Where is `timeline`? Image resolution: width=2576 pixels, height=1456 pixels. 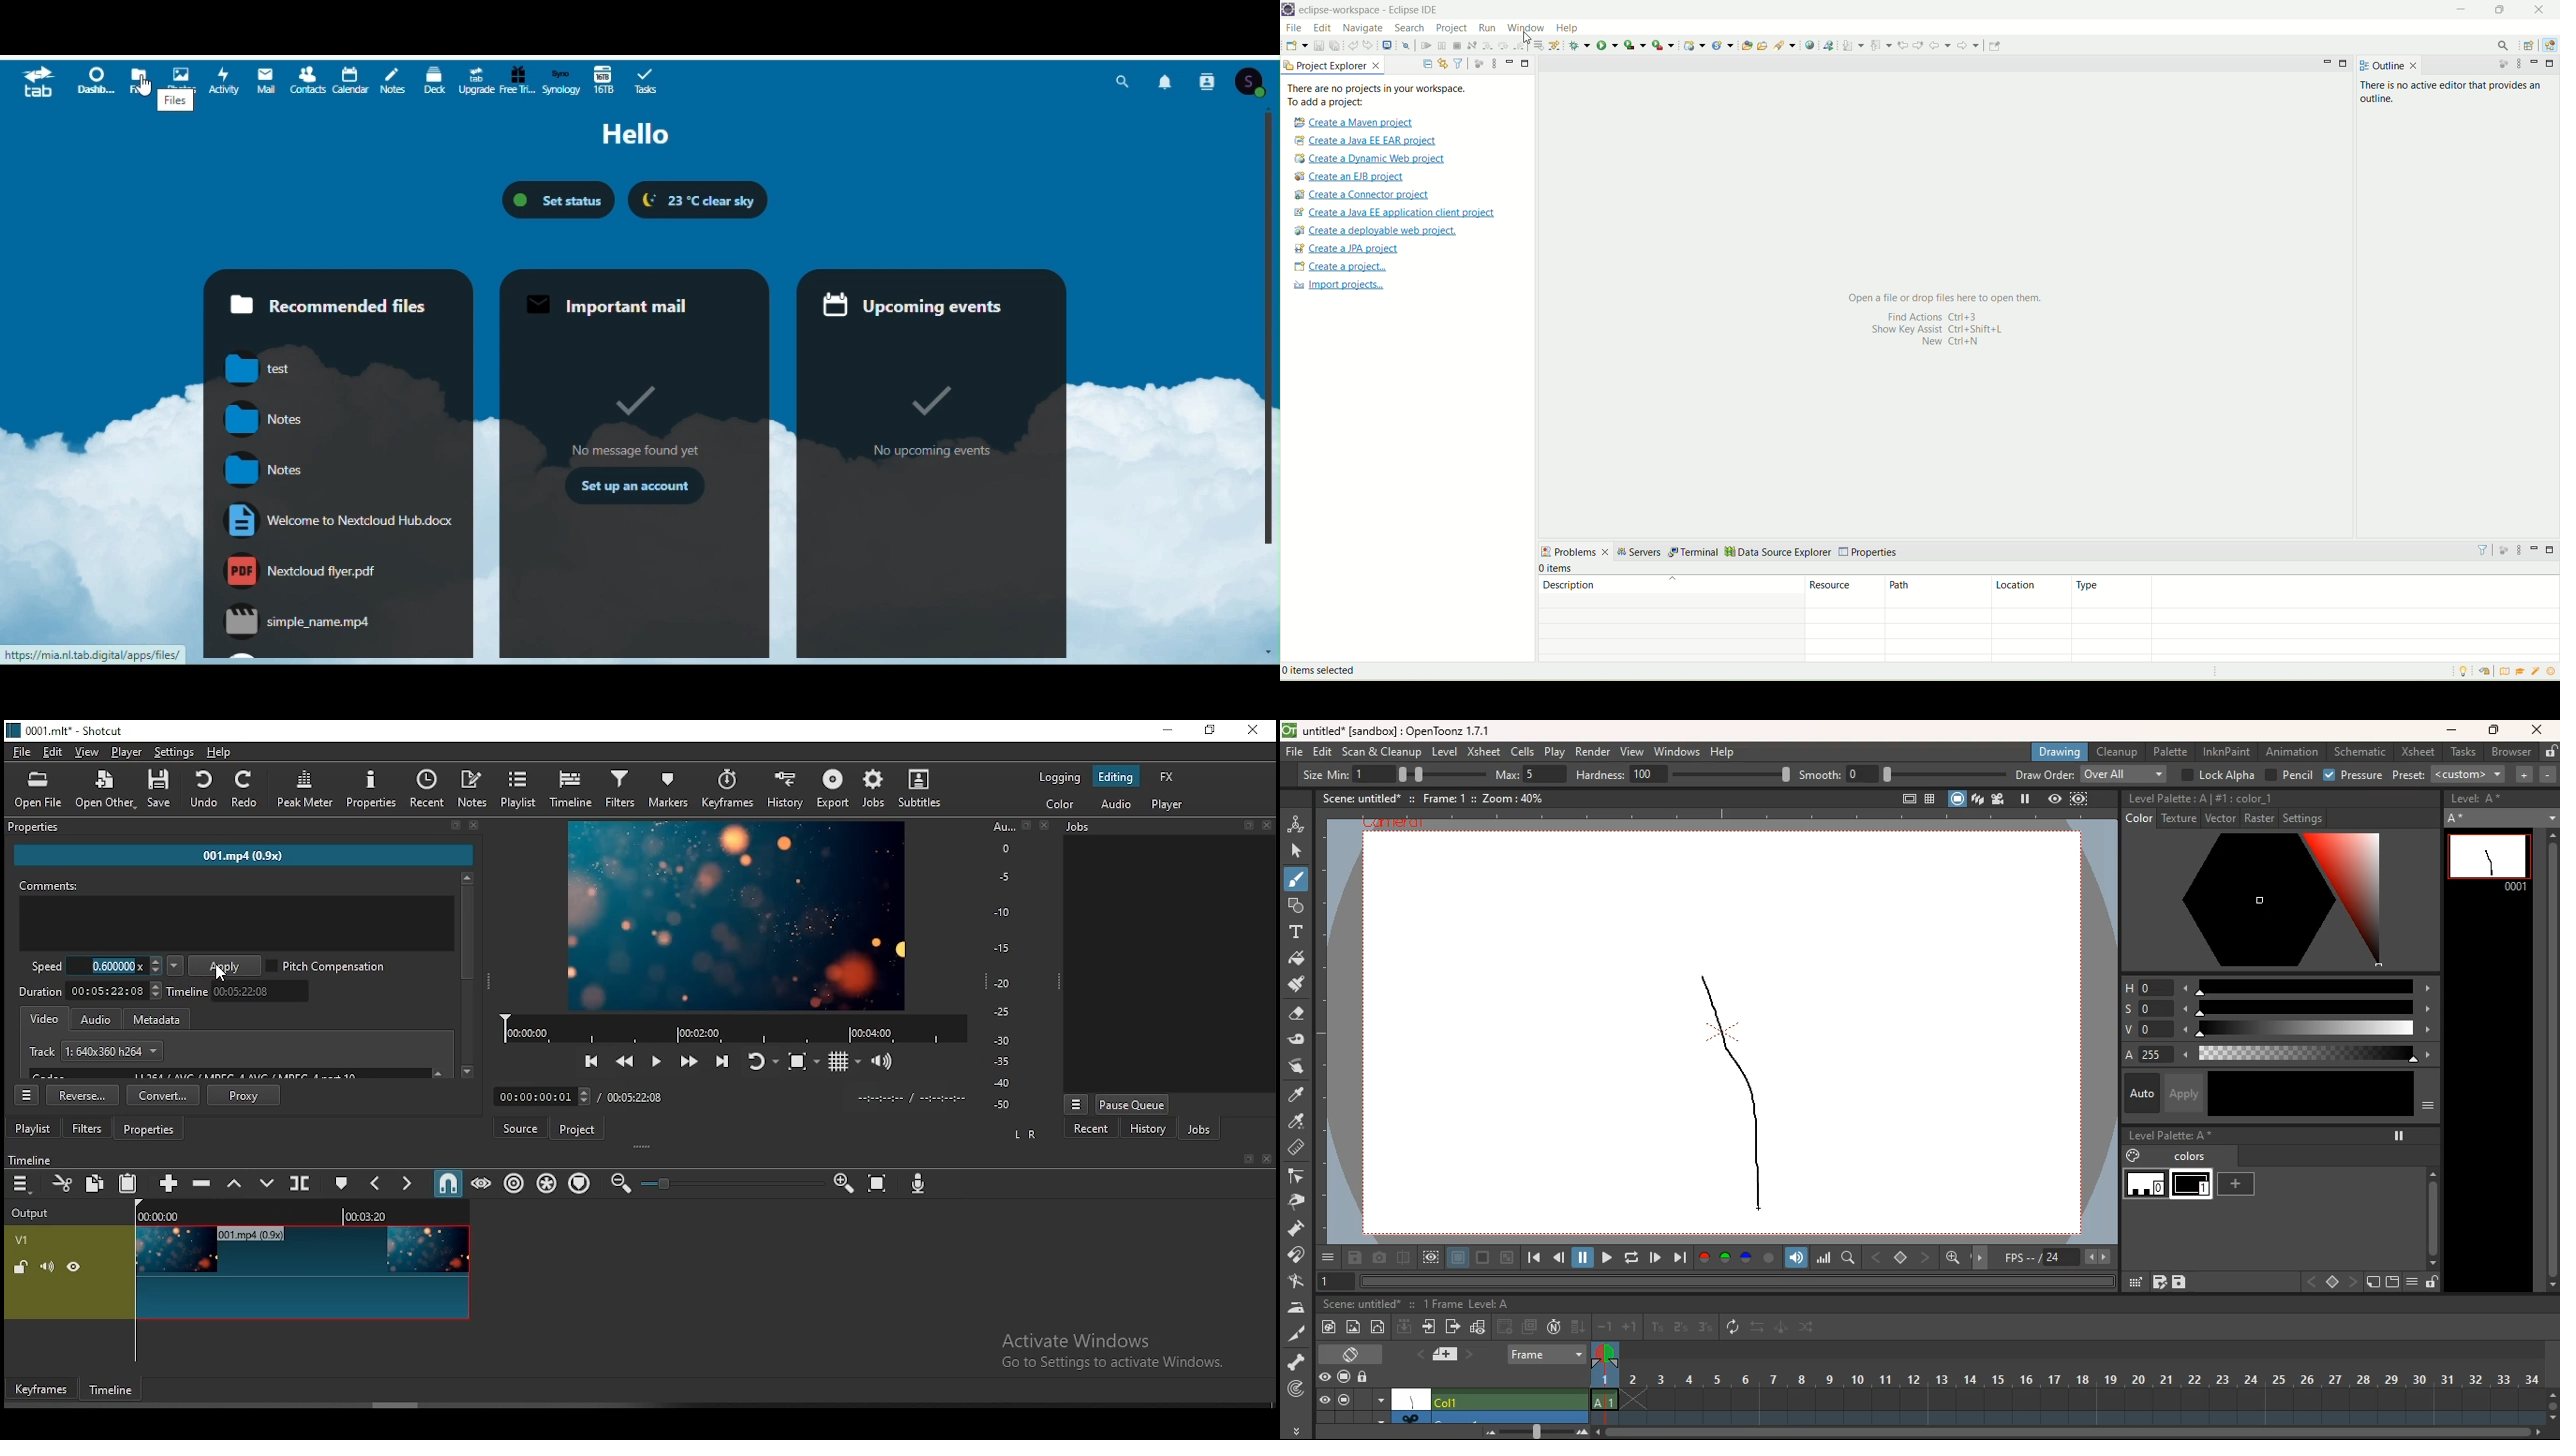 timeline is located at coordinates (238, 991).